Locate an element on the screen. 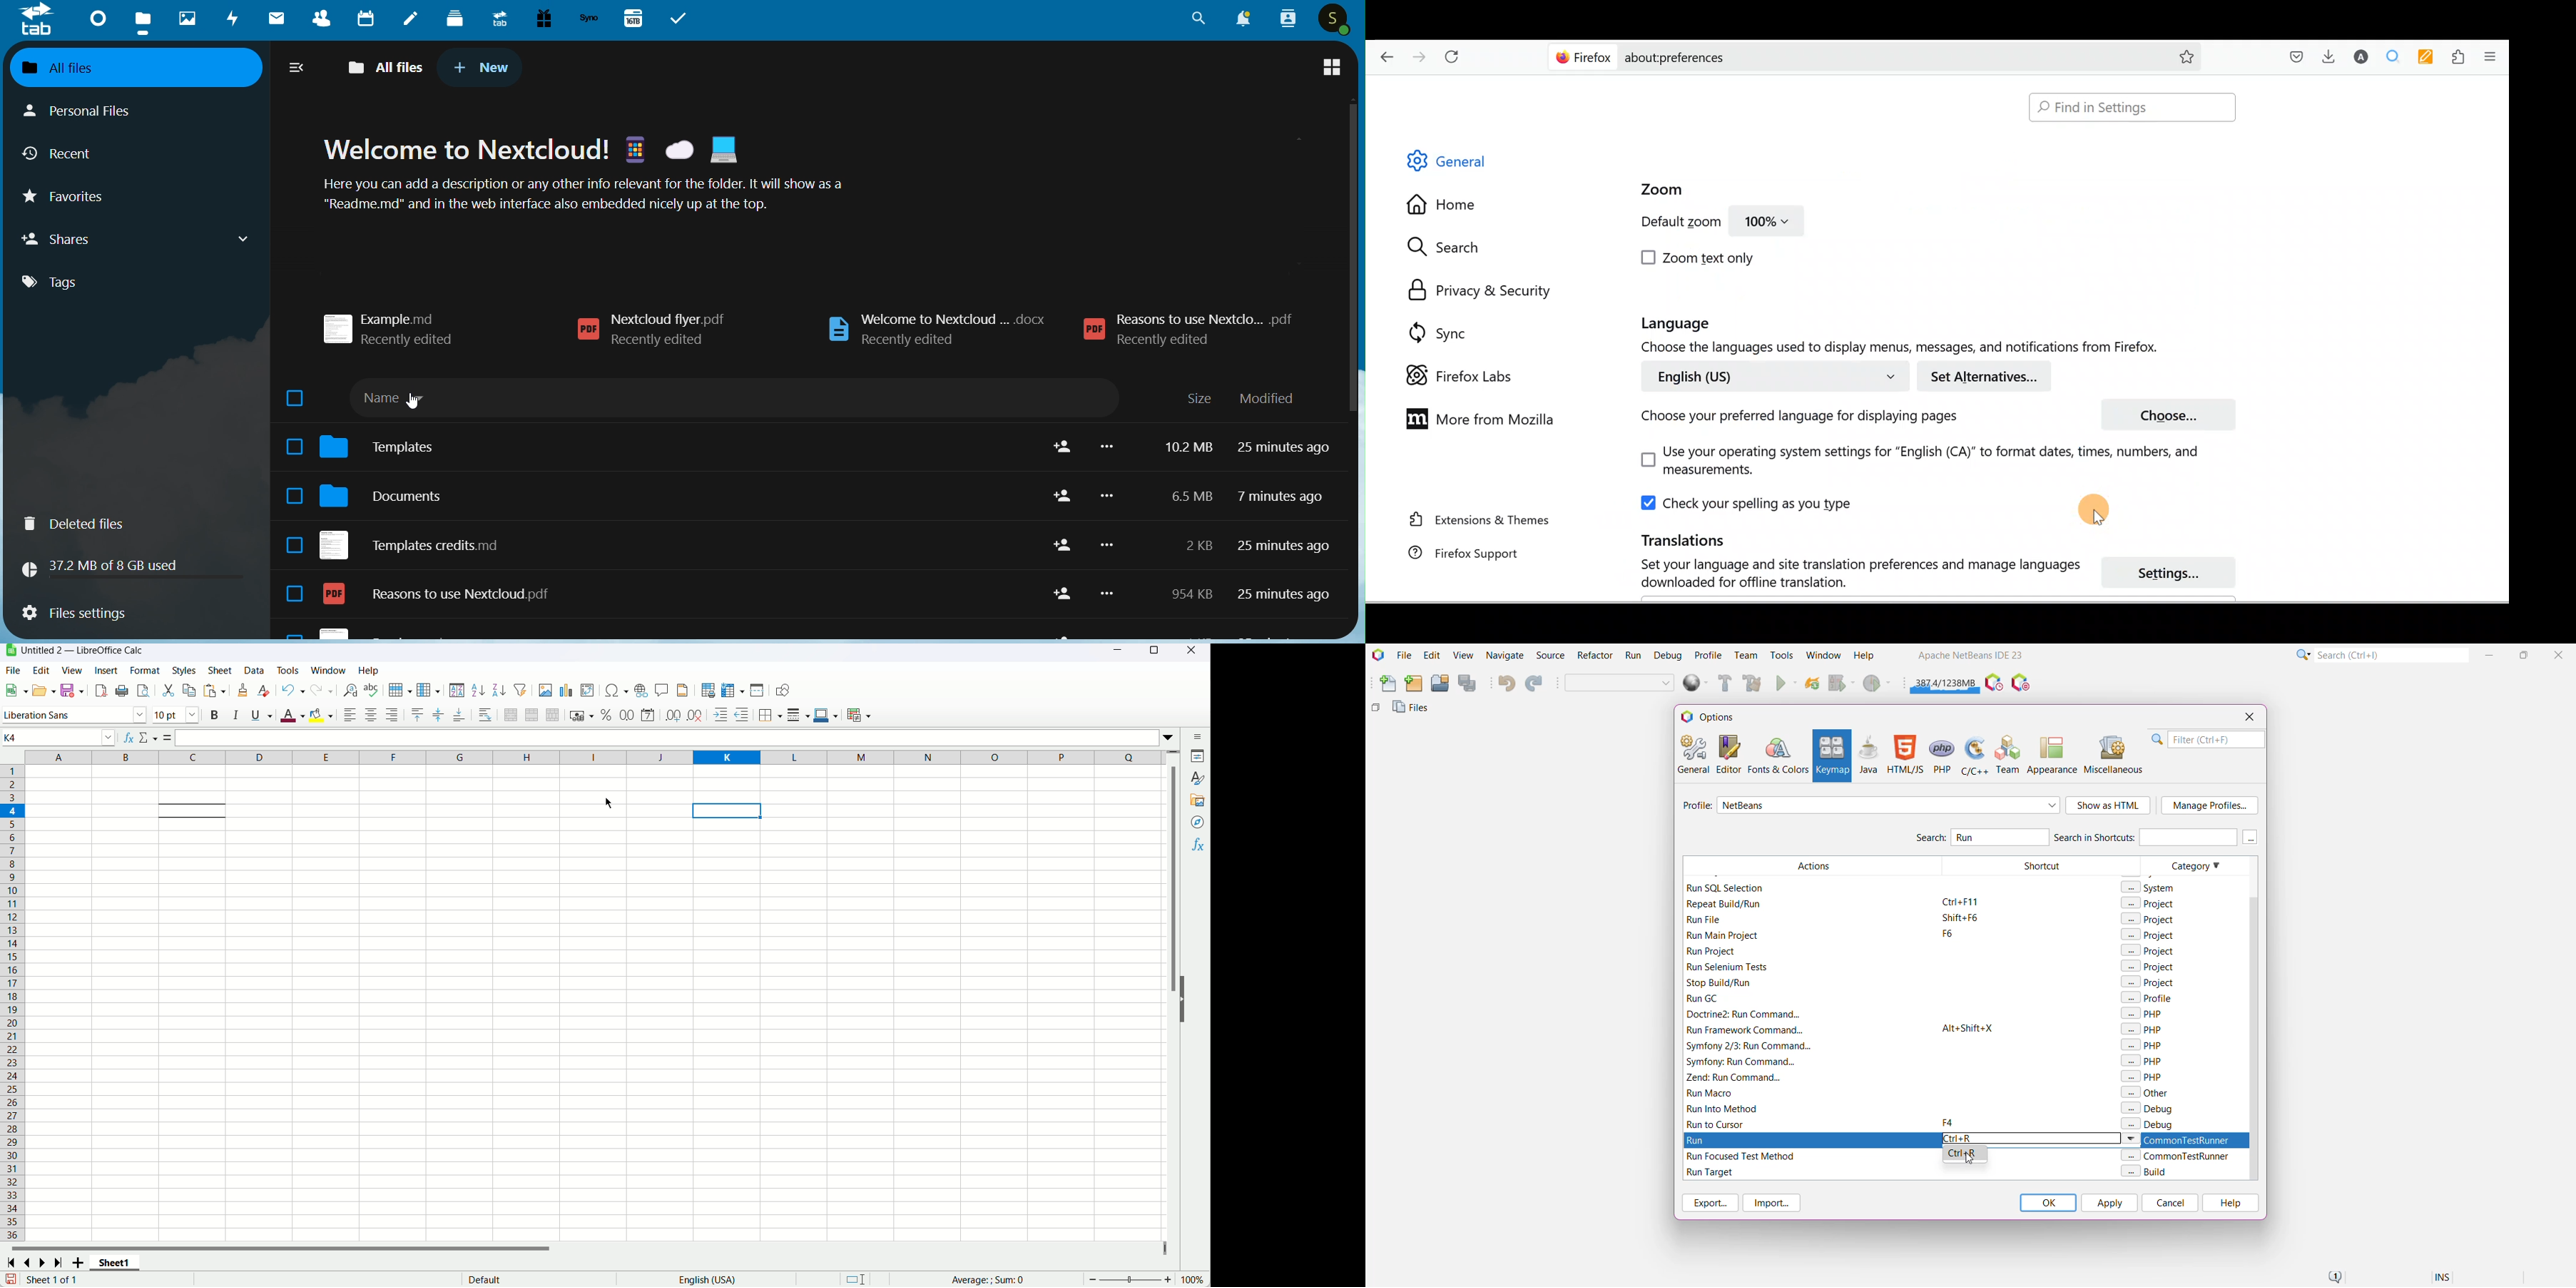 The width and height of the screenshot is (2576, 1288). Language is located at coordinates (1697, 324).